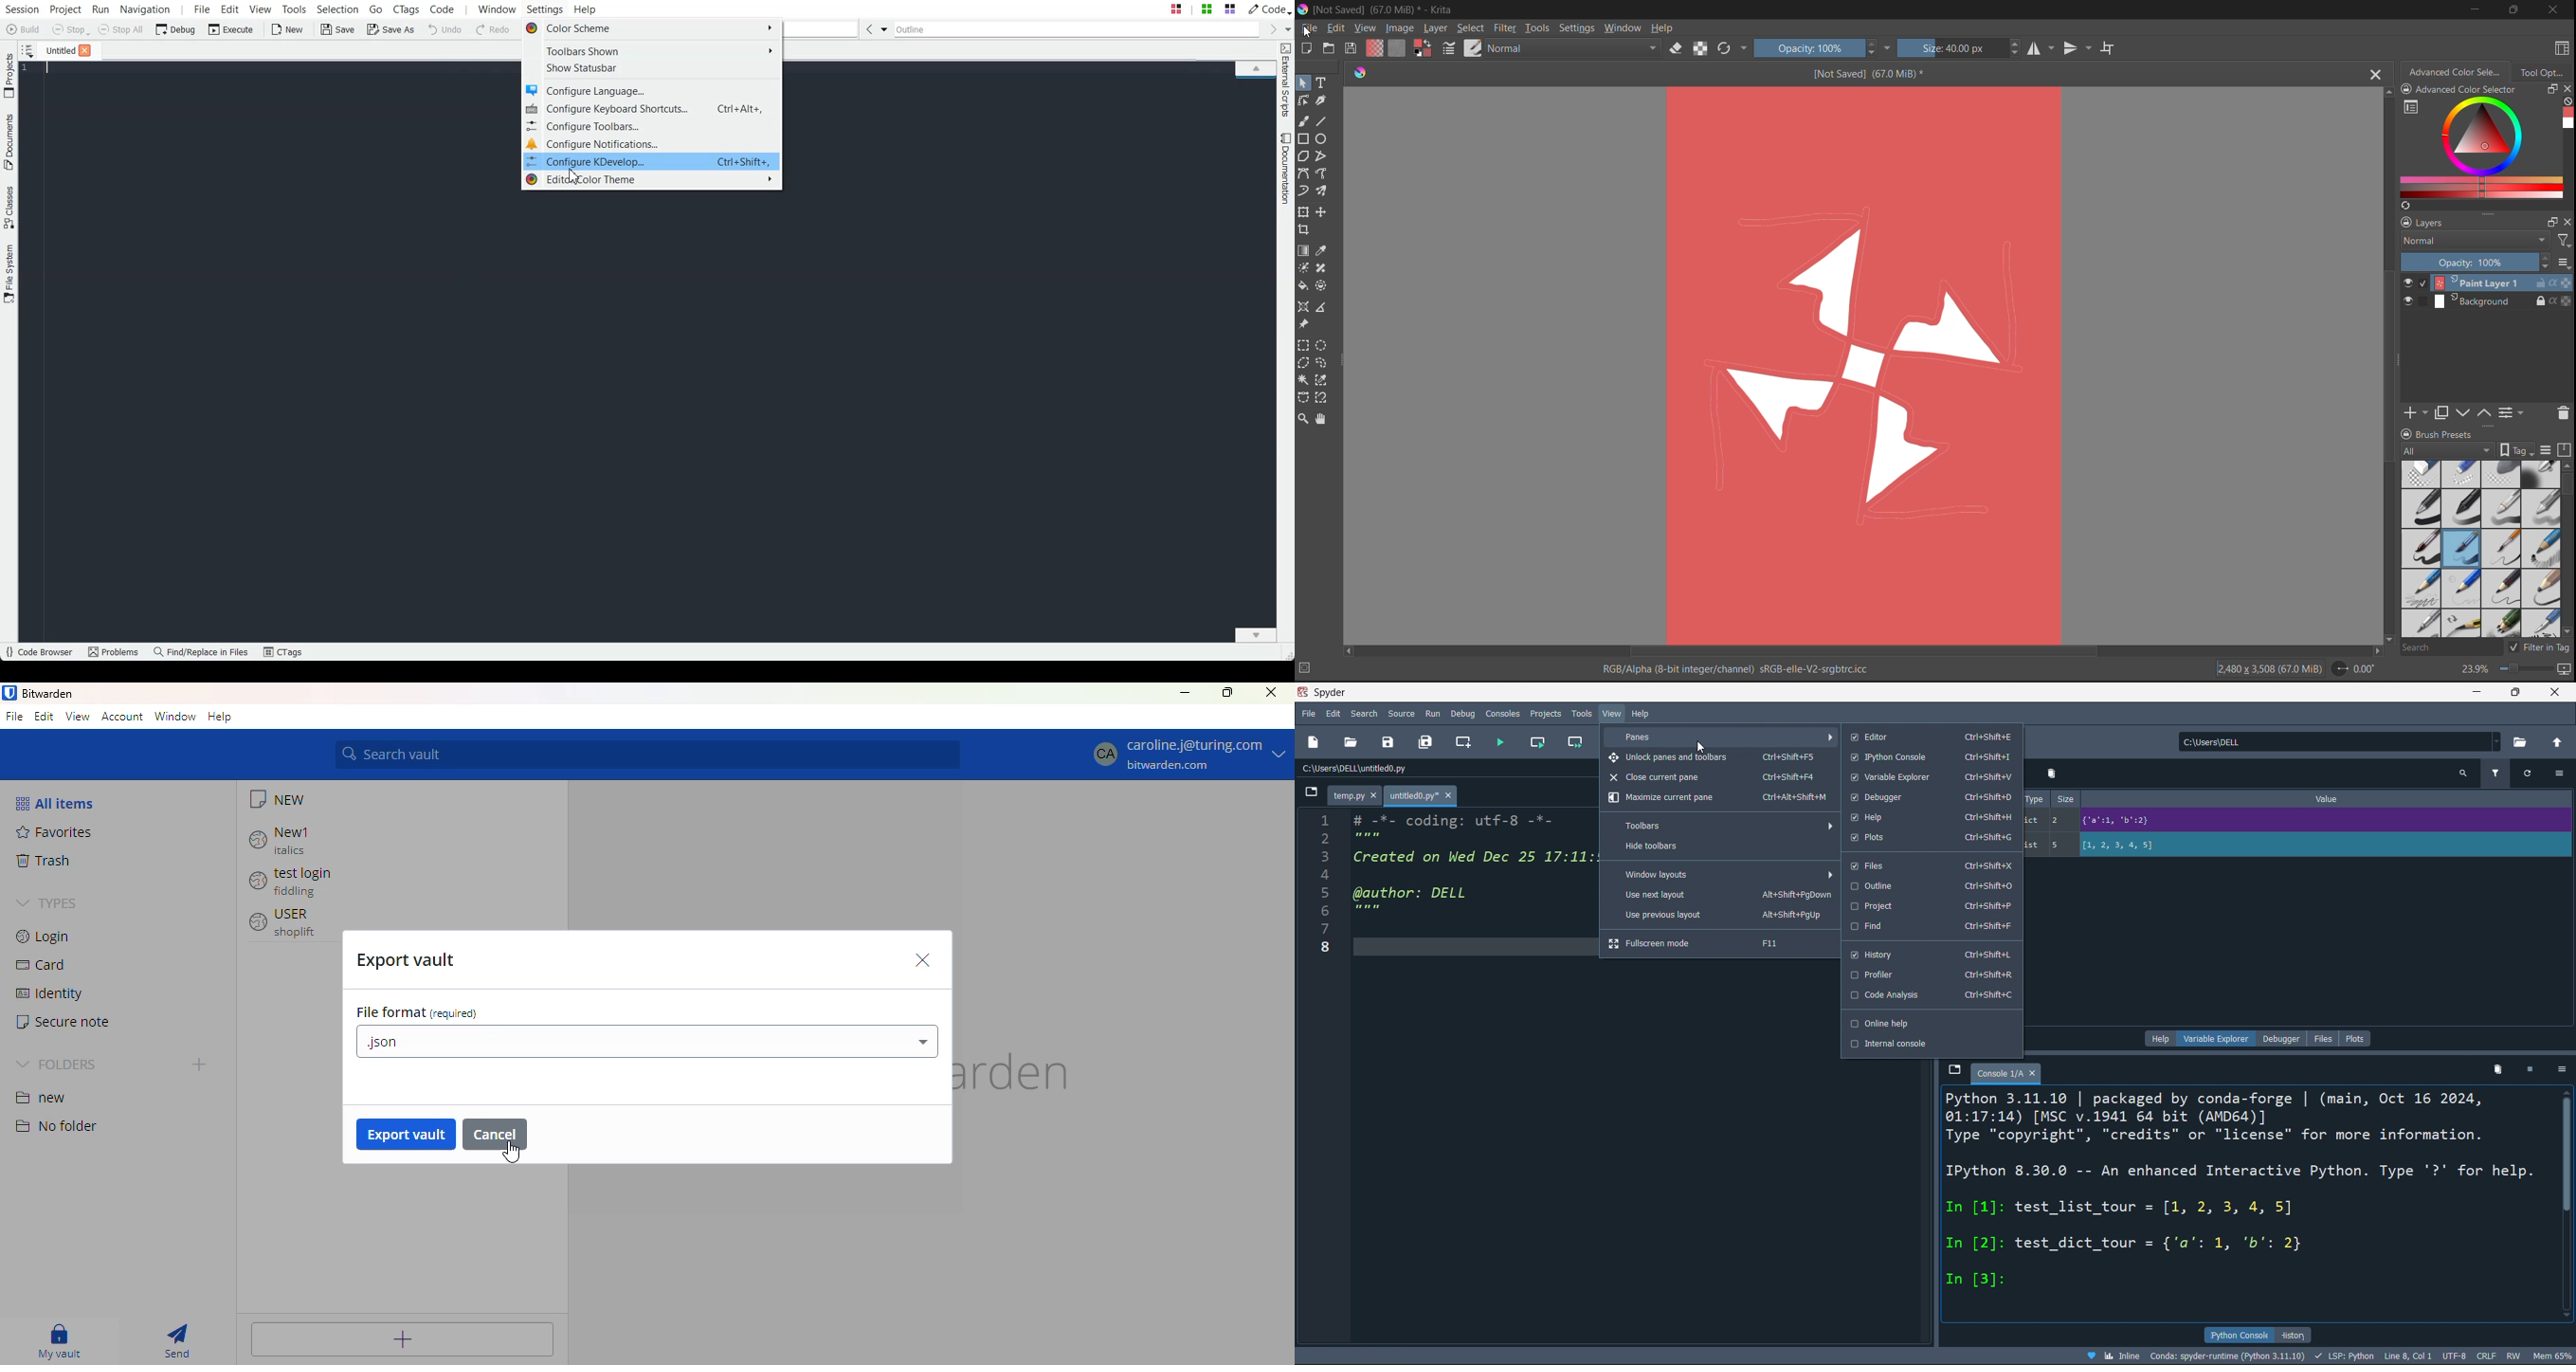 The width and height of the screenshot is (2576, 1372). I want to click on tools, so click(1323, 139).